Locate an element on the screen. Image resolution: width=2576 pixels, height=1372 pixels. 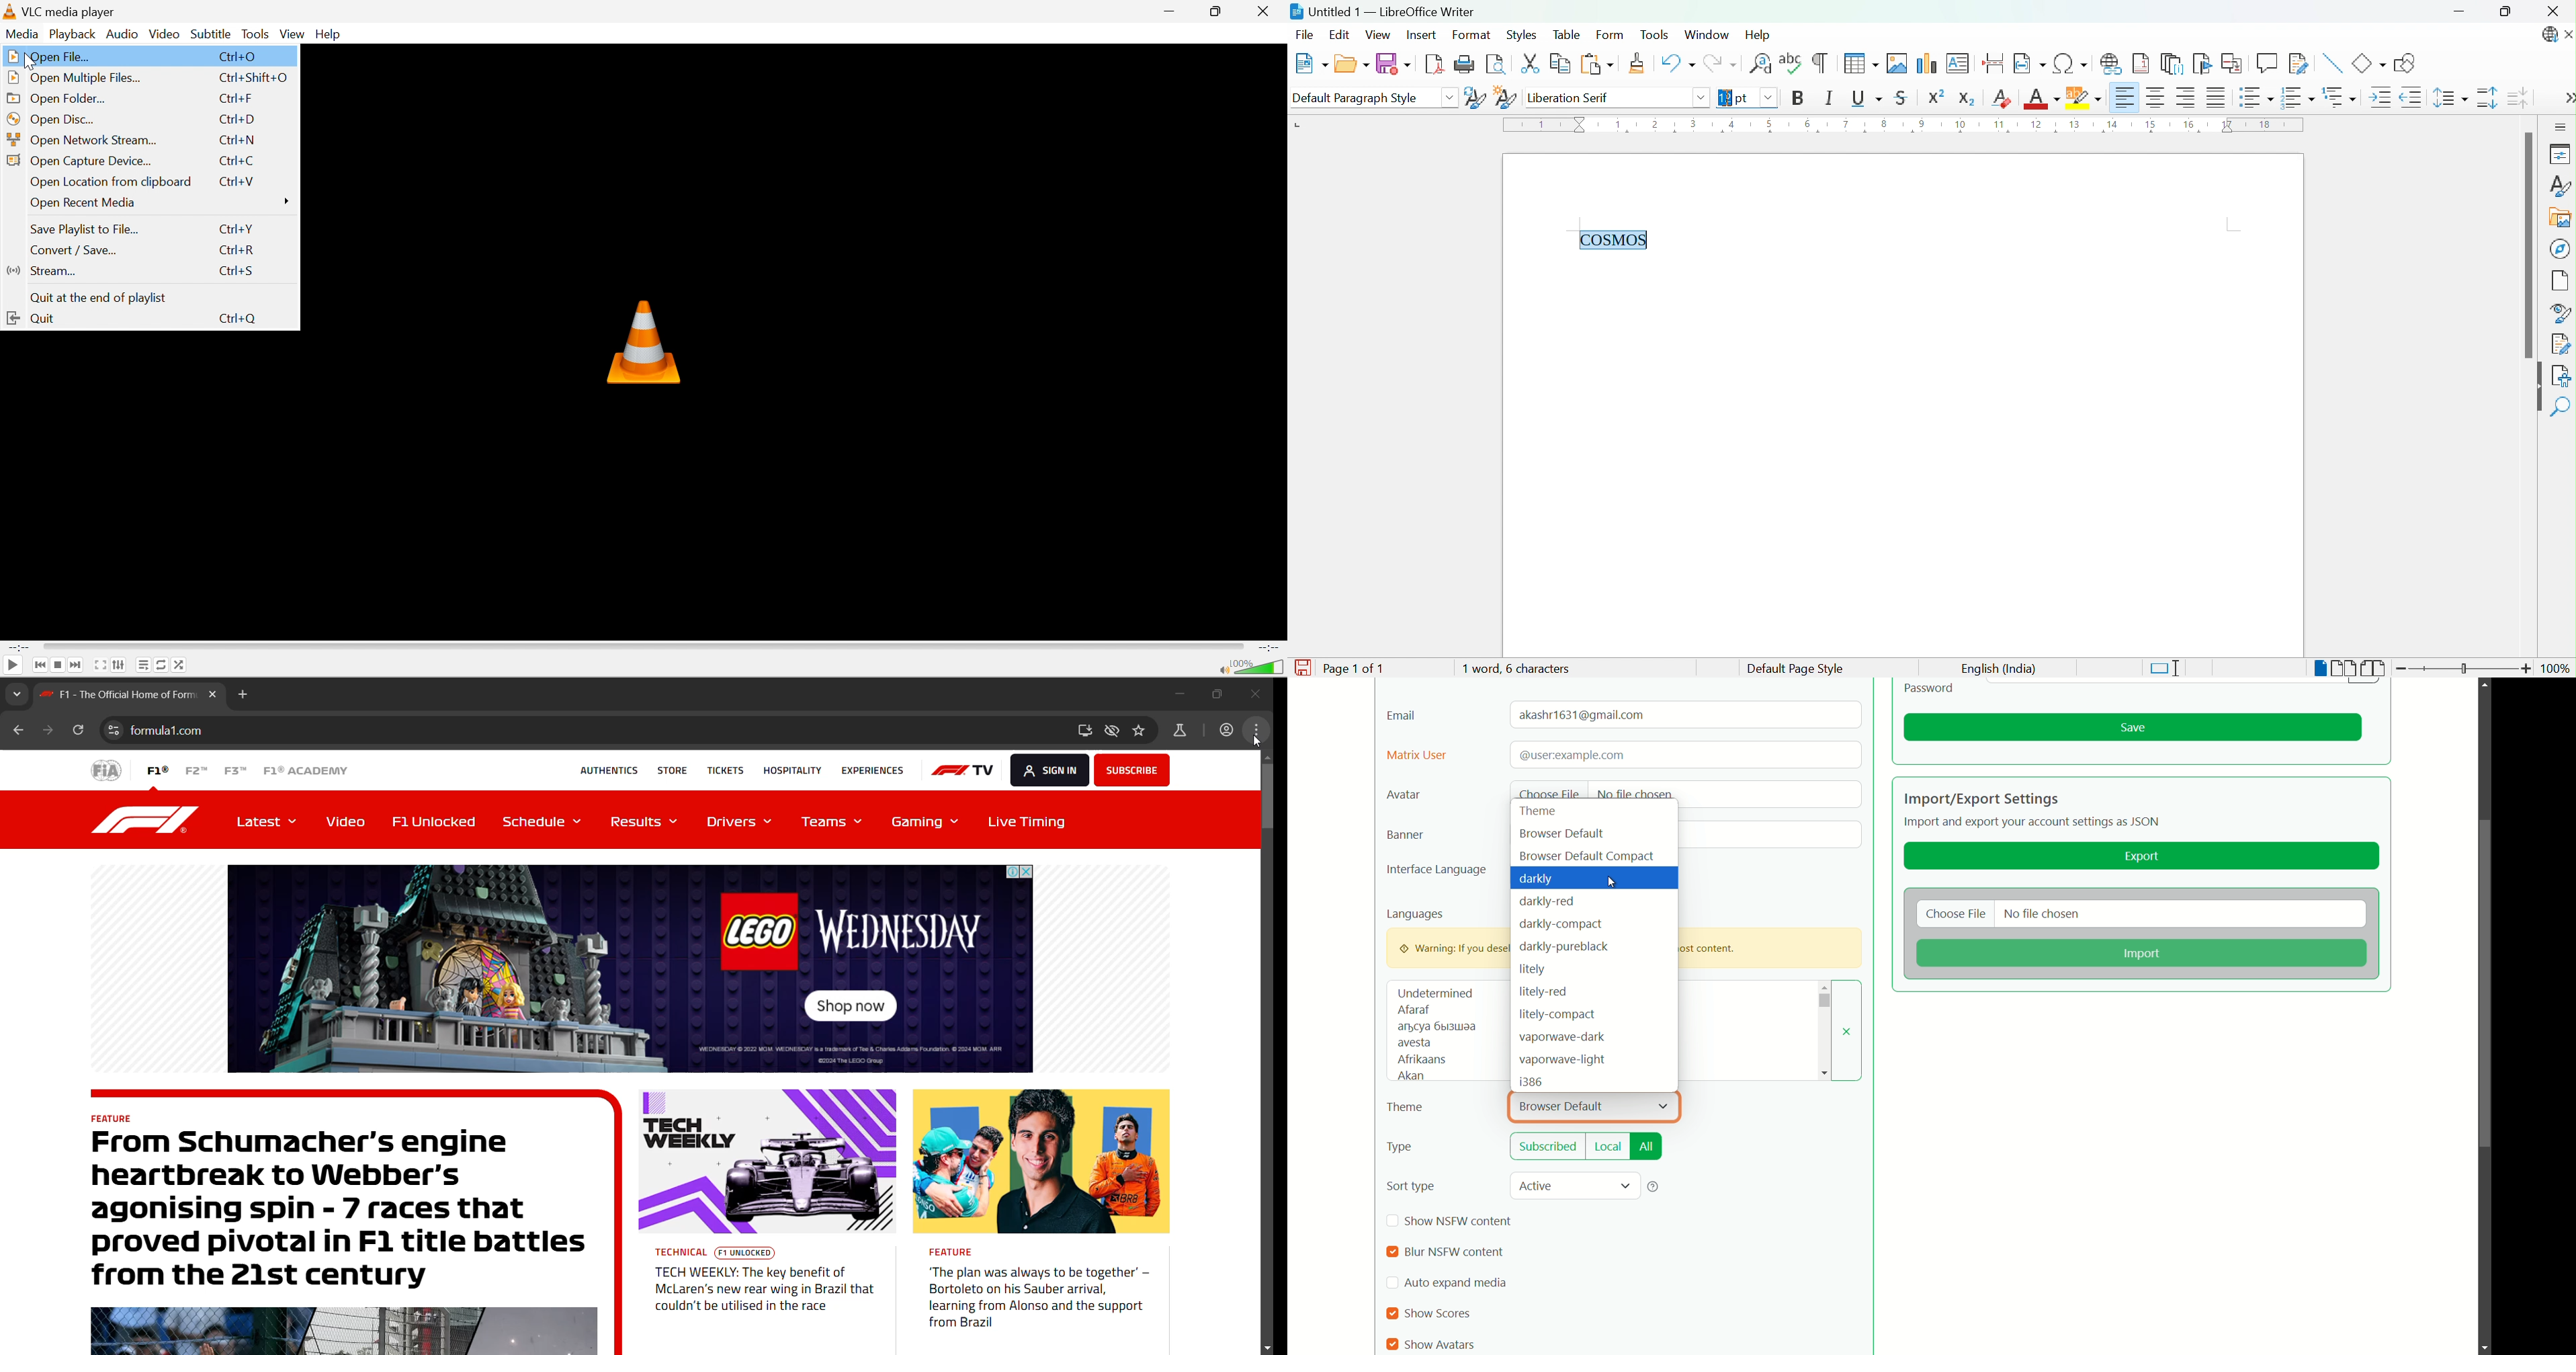
litely compact is located at coordinates (1556, 1014).